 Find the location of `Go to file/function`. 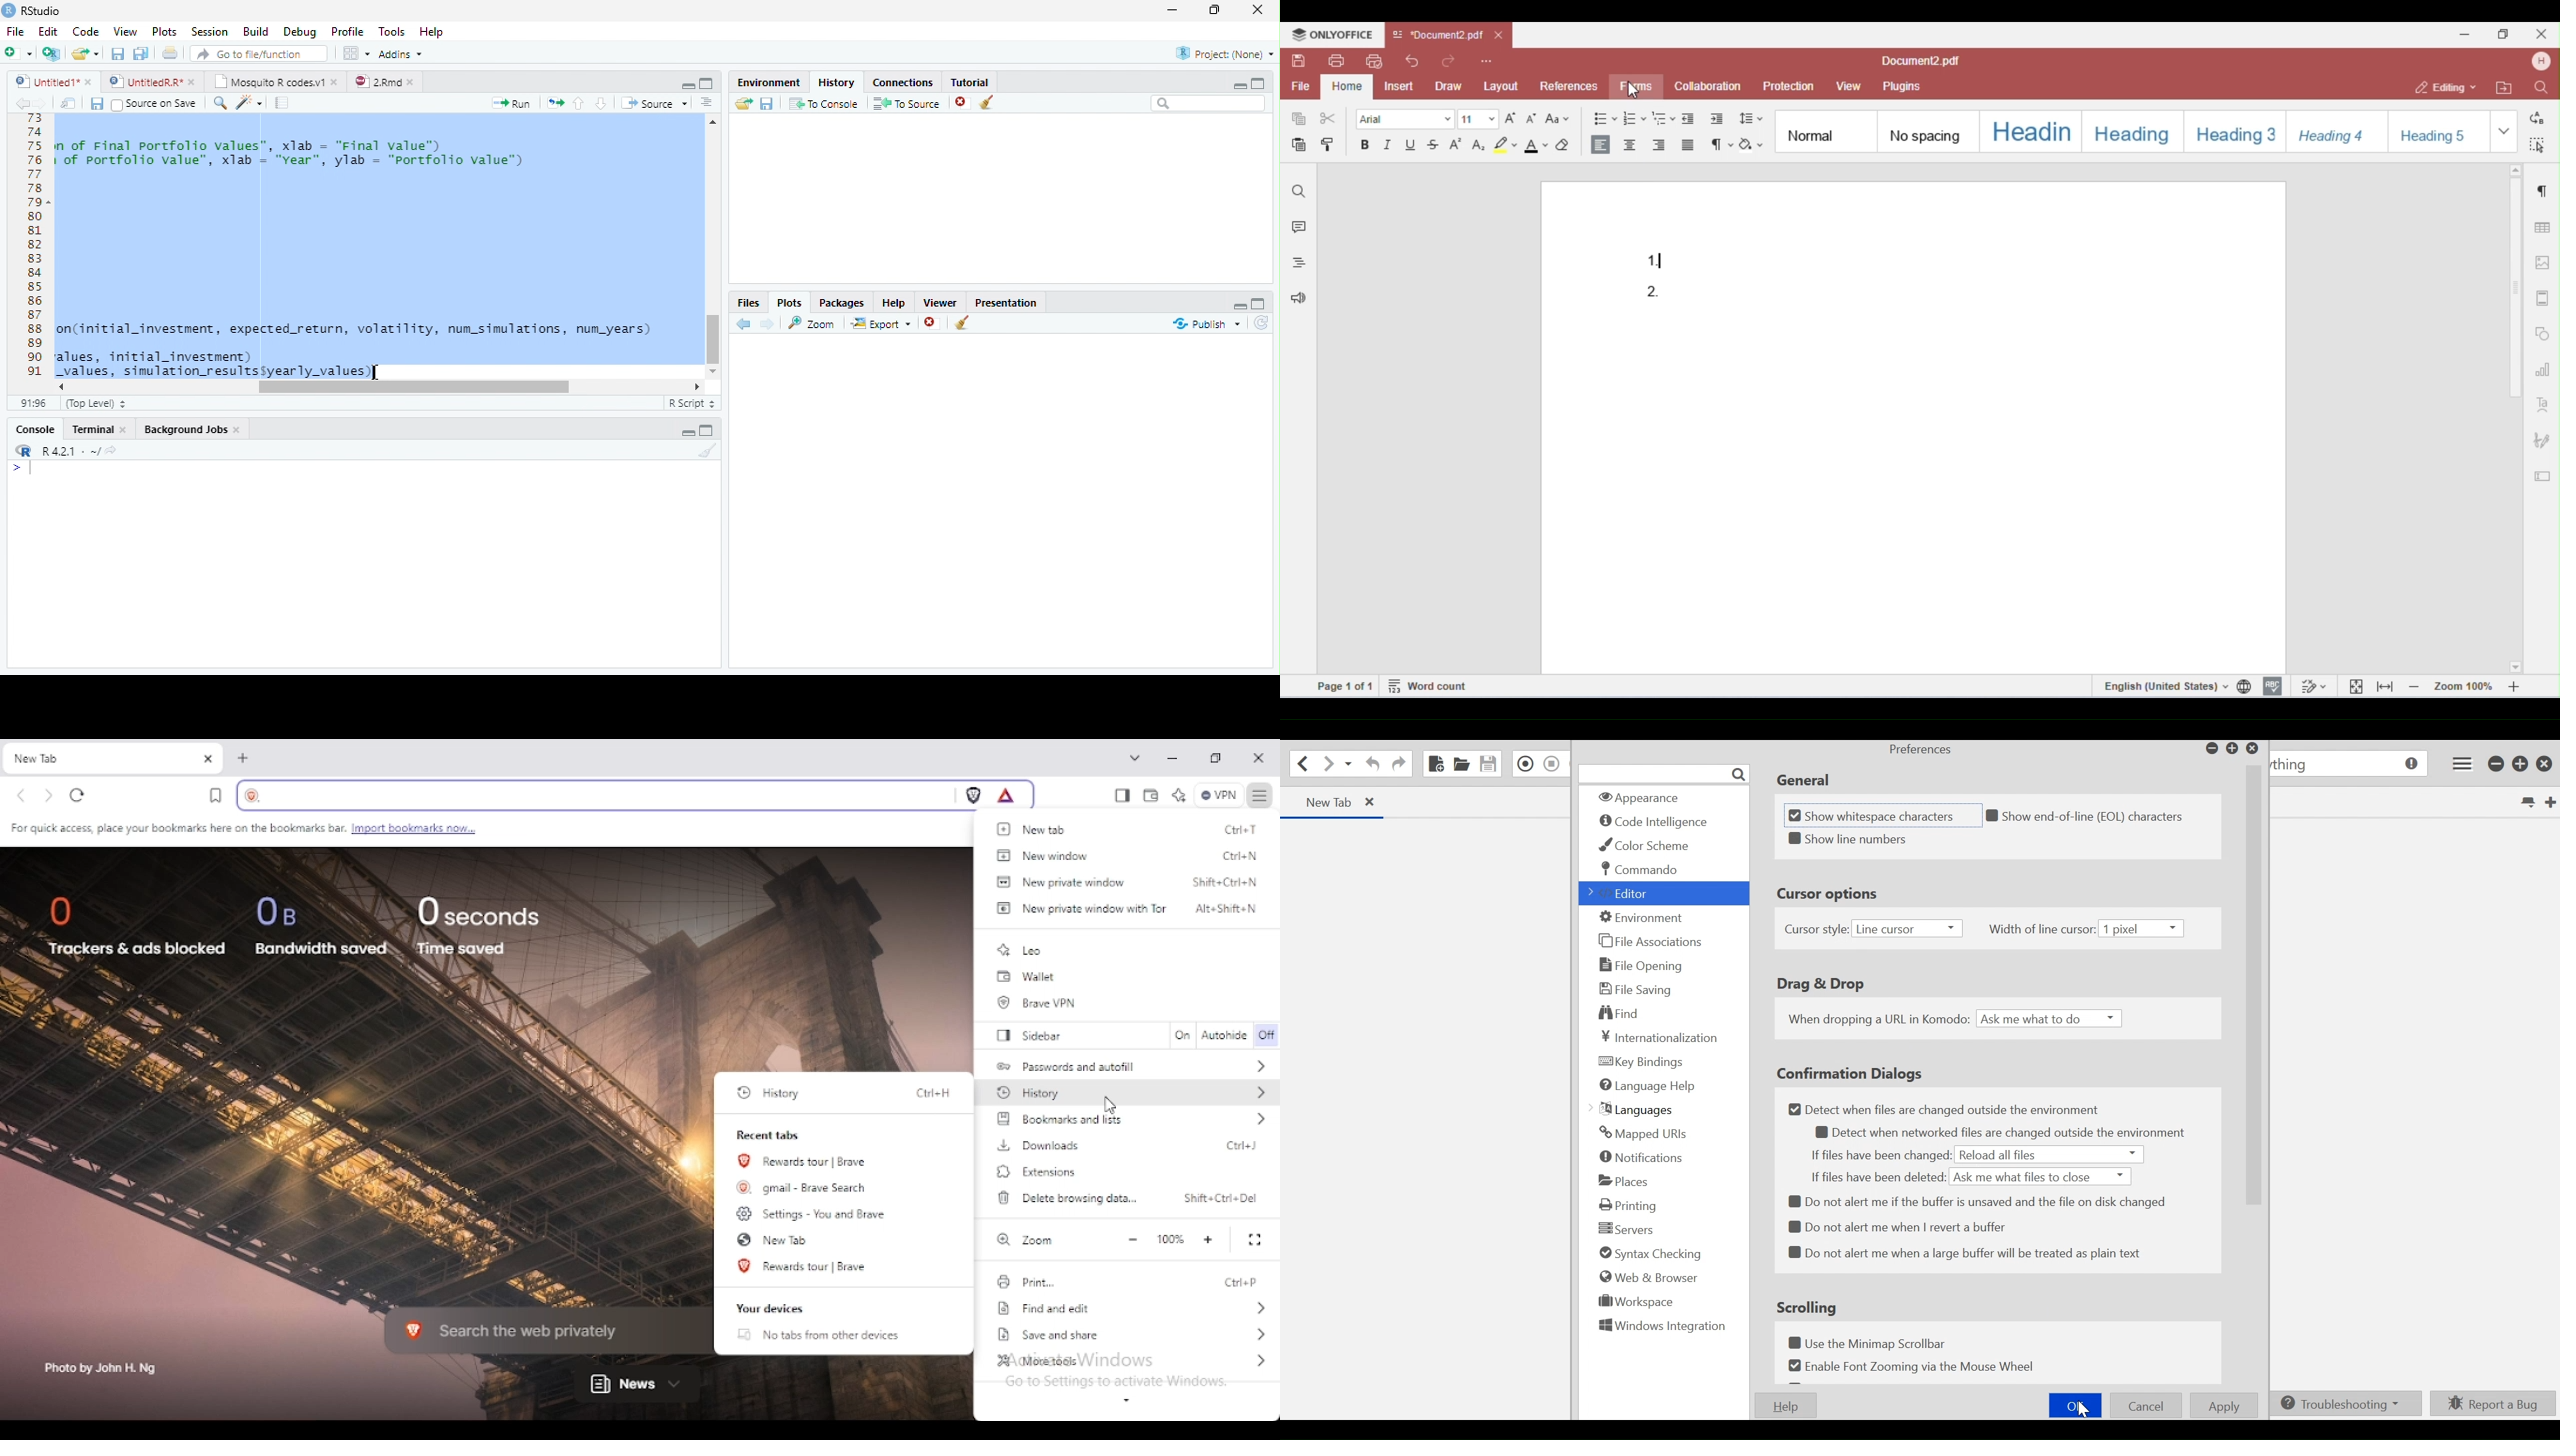

Go to file/function is located at coordinates (257, 53).